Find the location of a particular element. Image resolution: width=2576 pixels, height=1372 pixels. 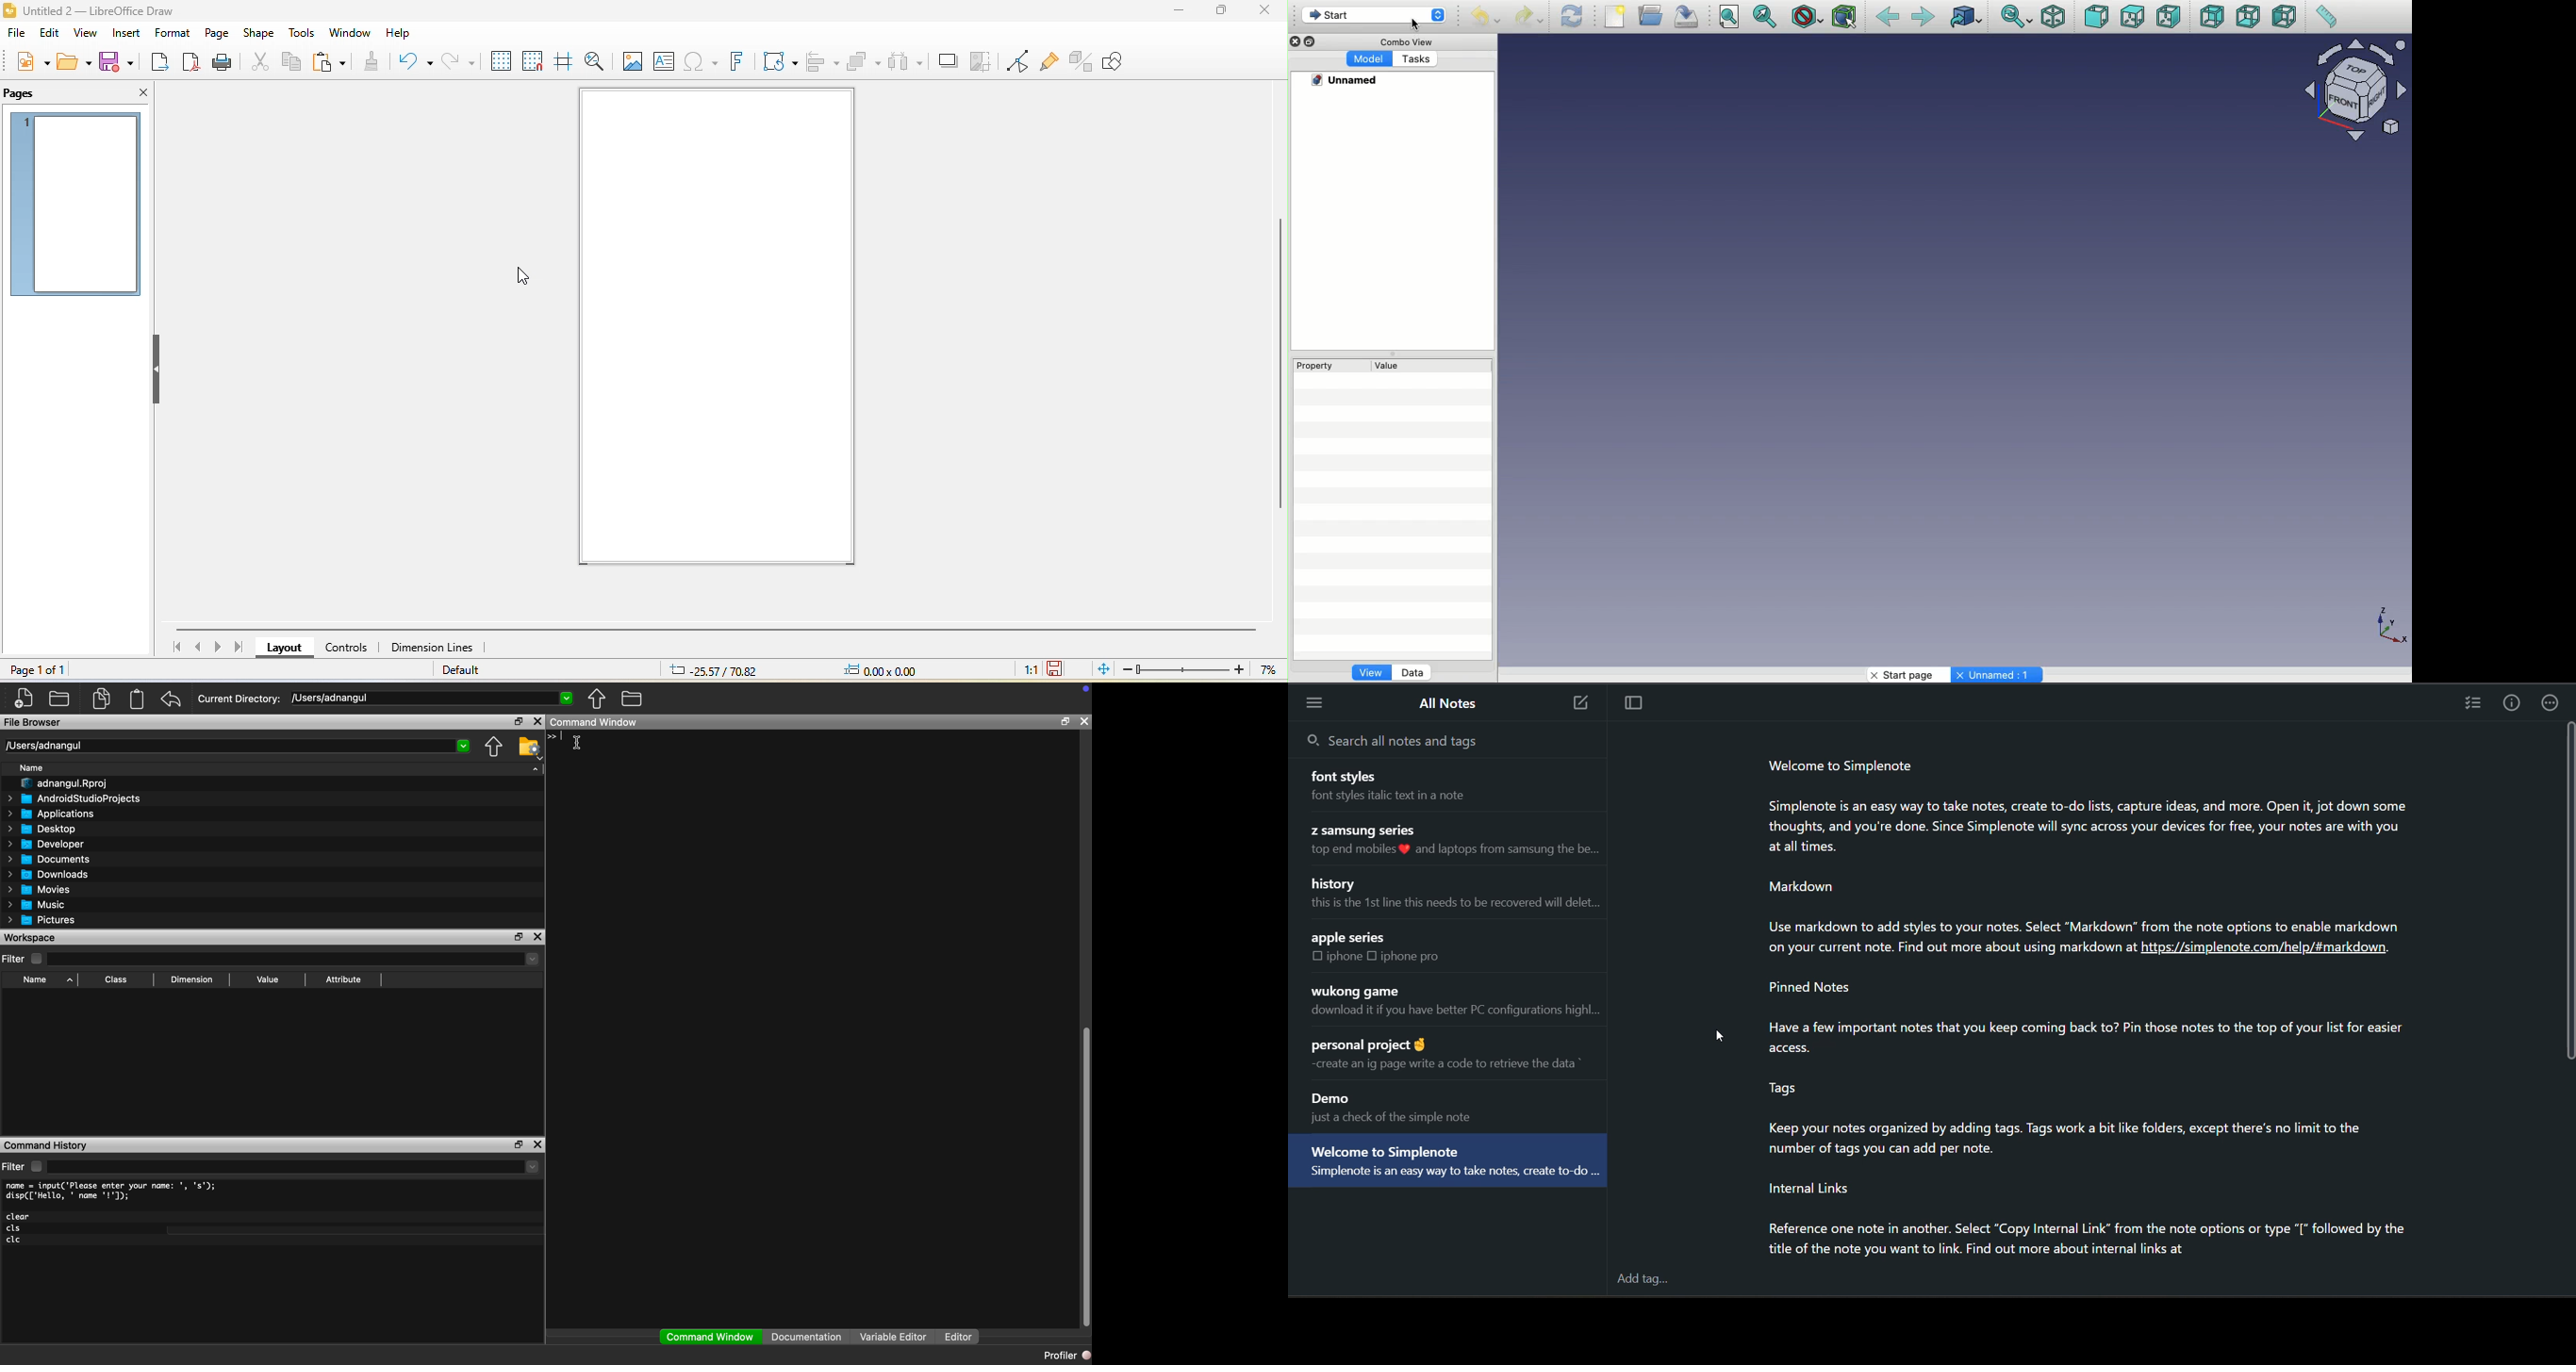

Bounding box is located at coordinates (1846, 18).